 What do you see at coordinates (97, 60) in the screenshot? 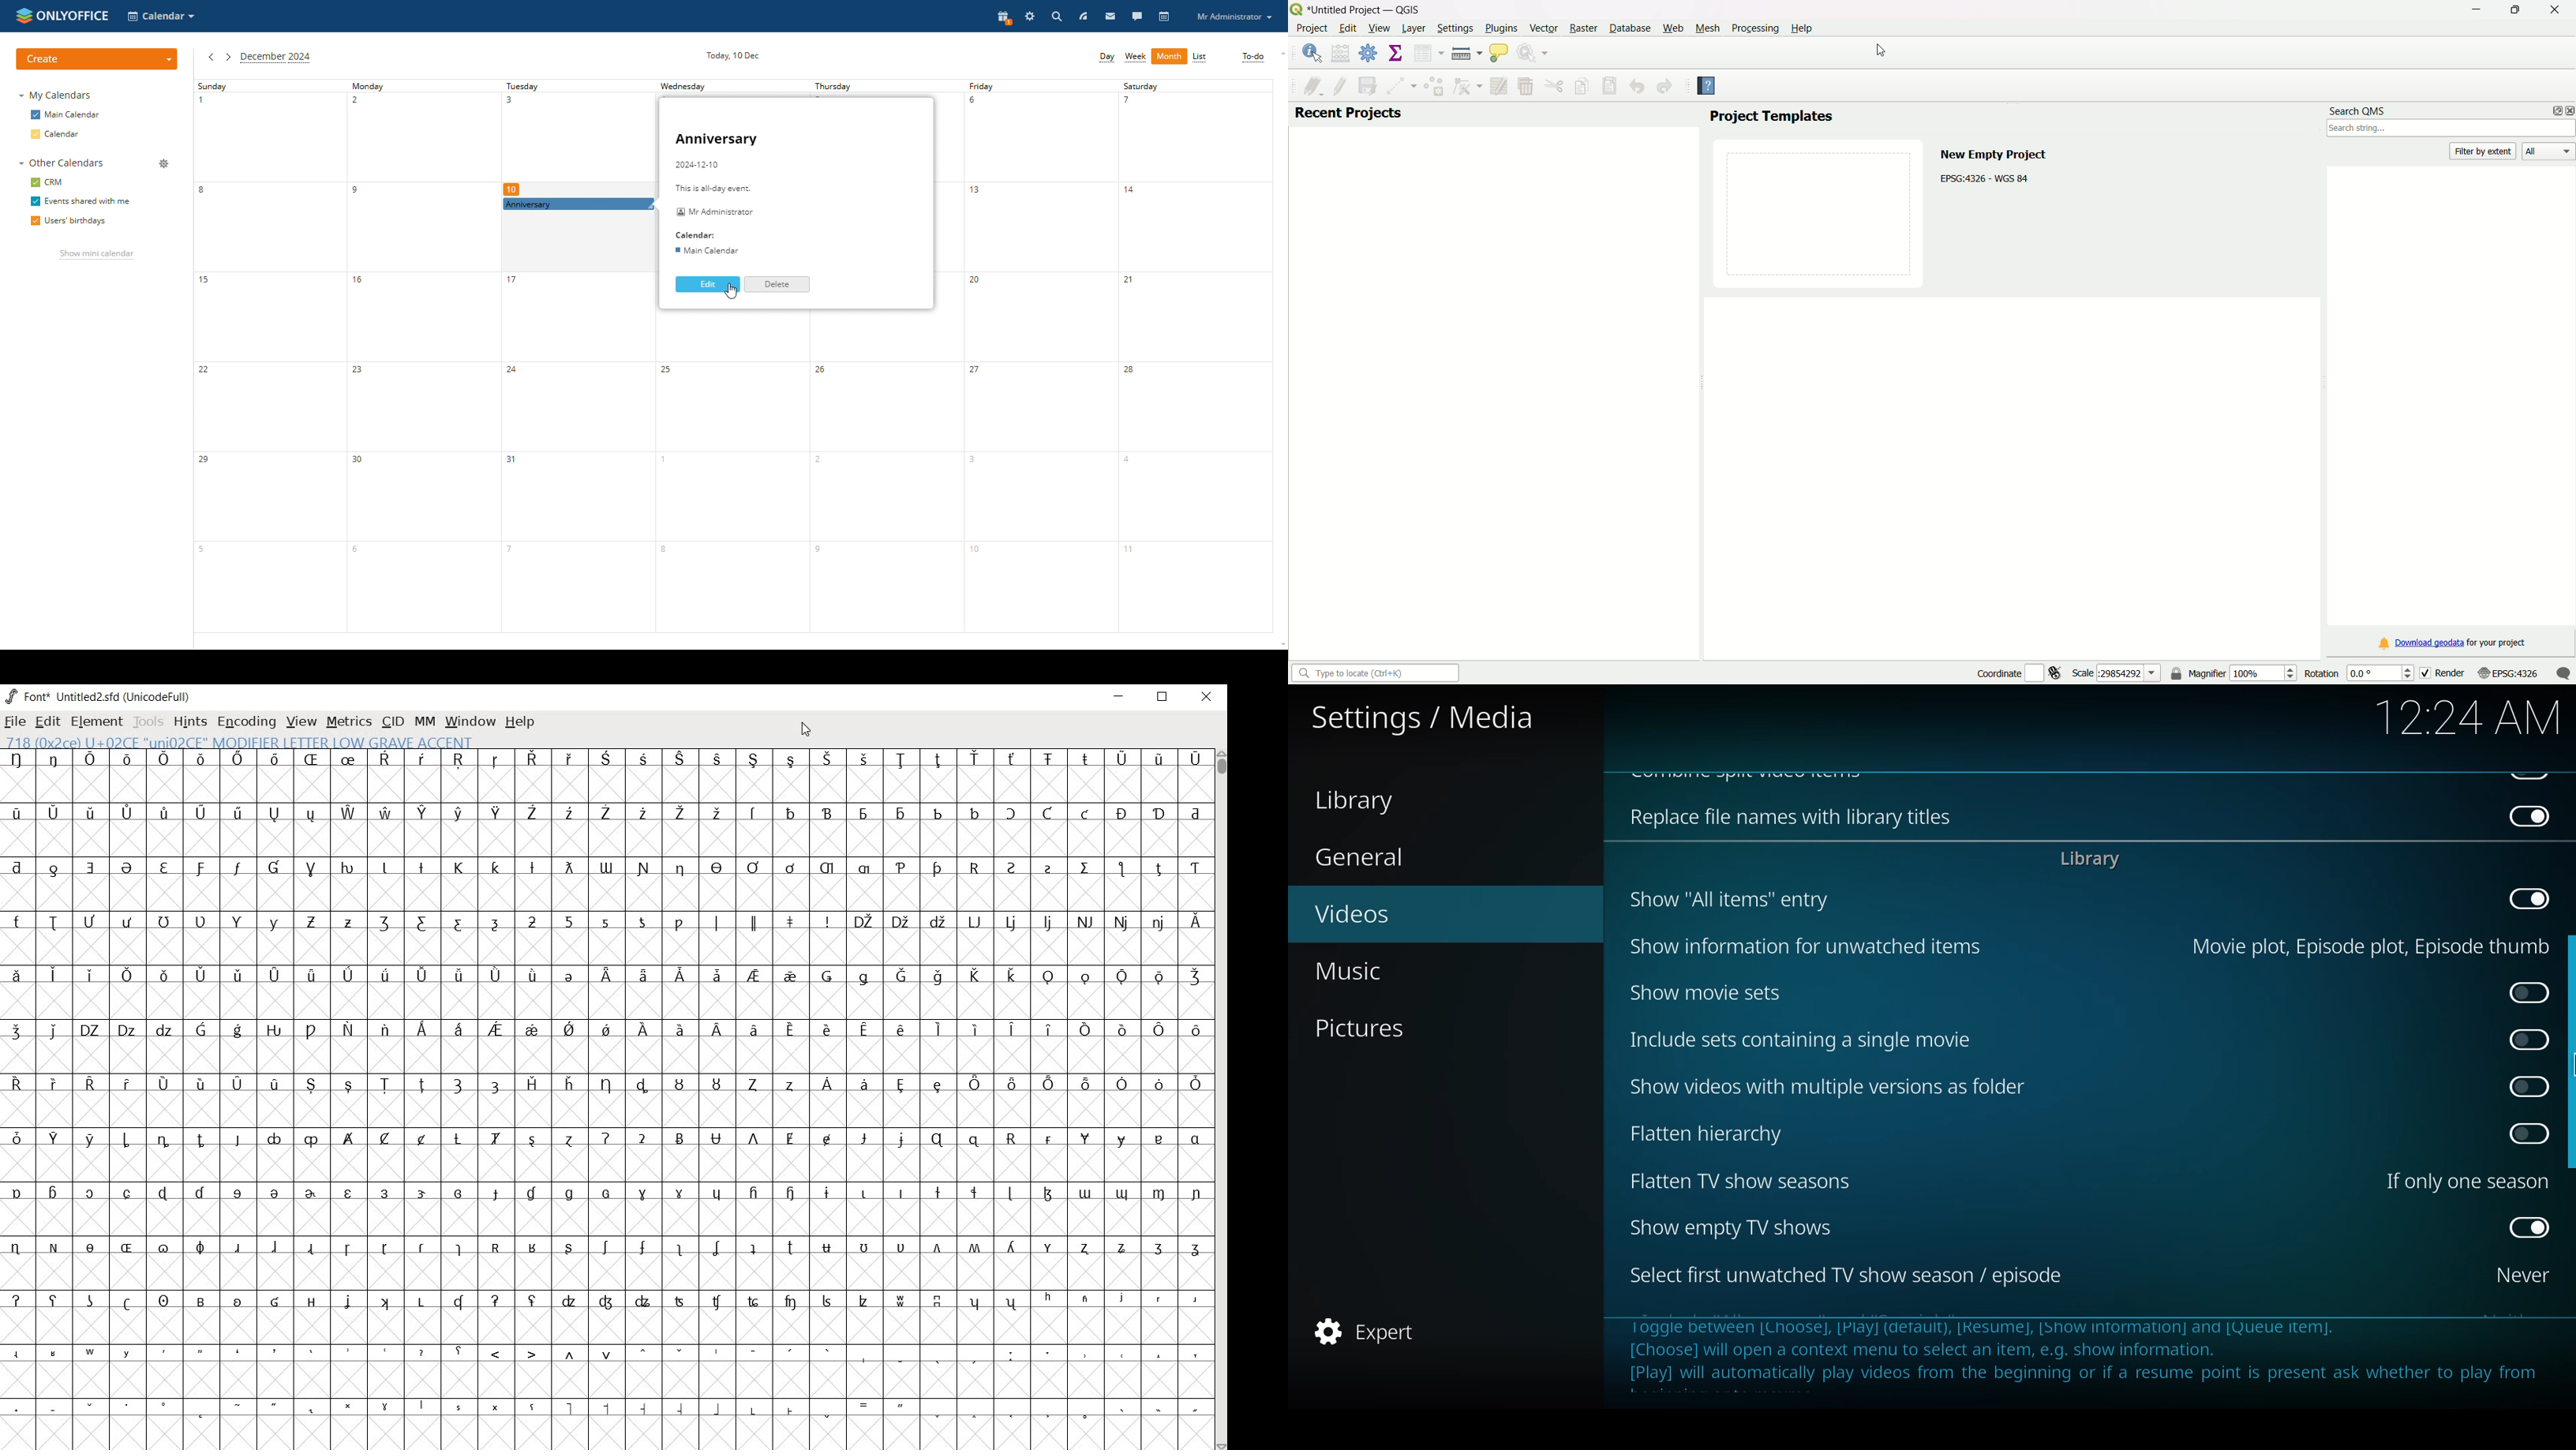
I see `create` at bounding box center [97, 60].